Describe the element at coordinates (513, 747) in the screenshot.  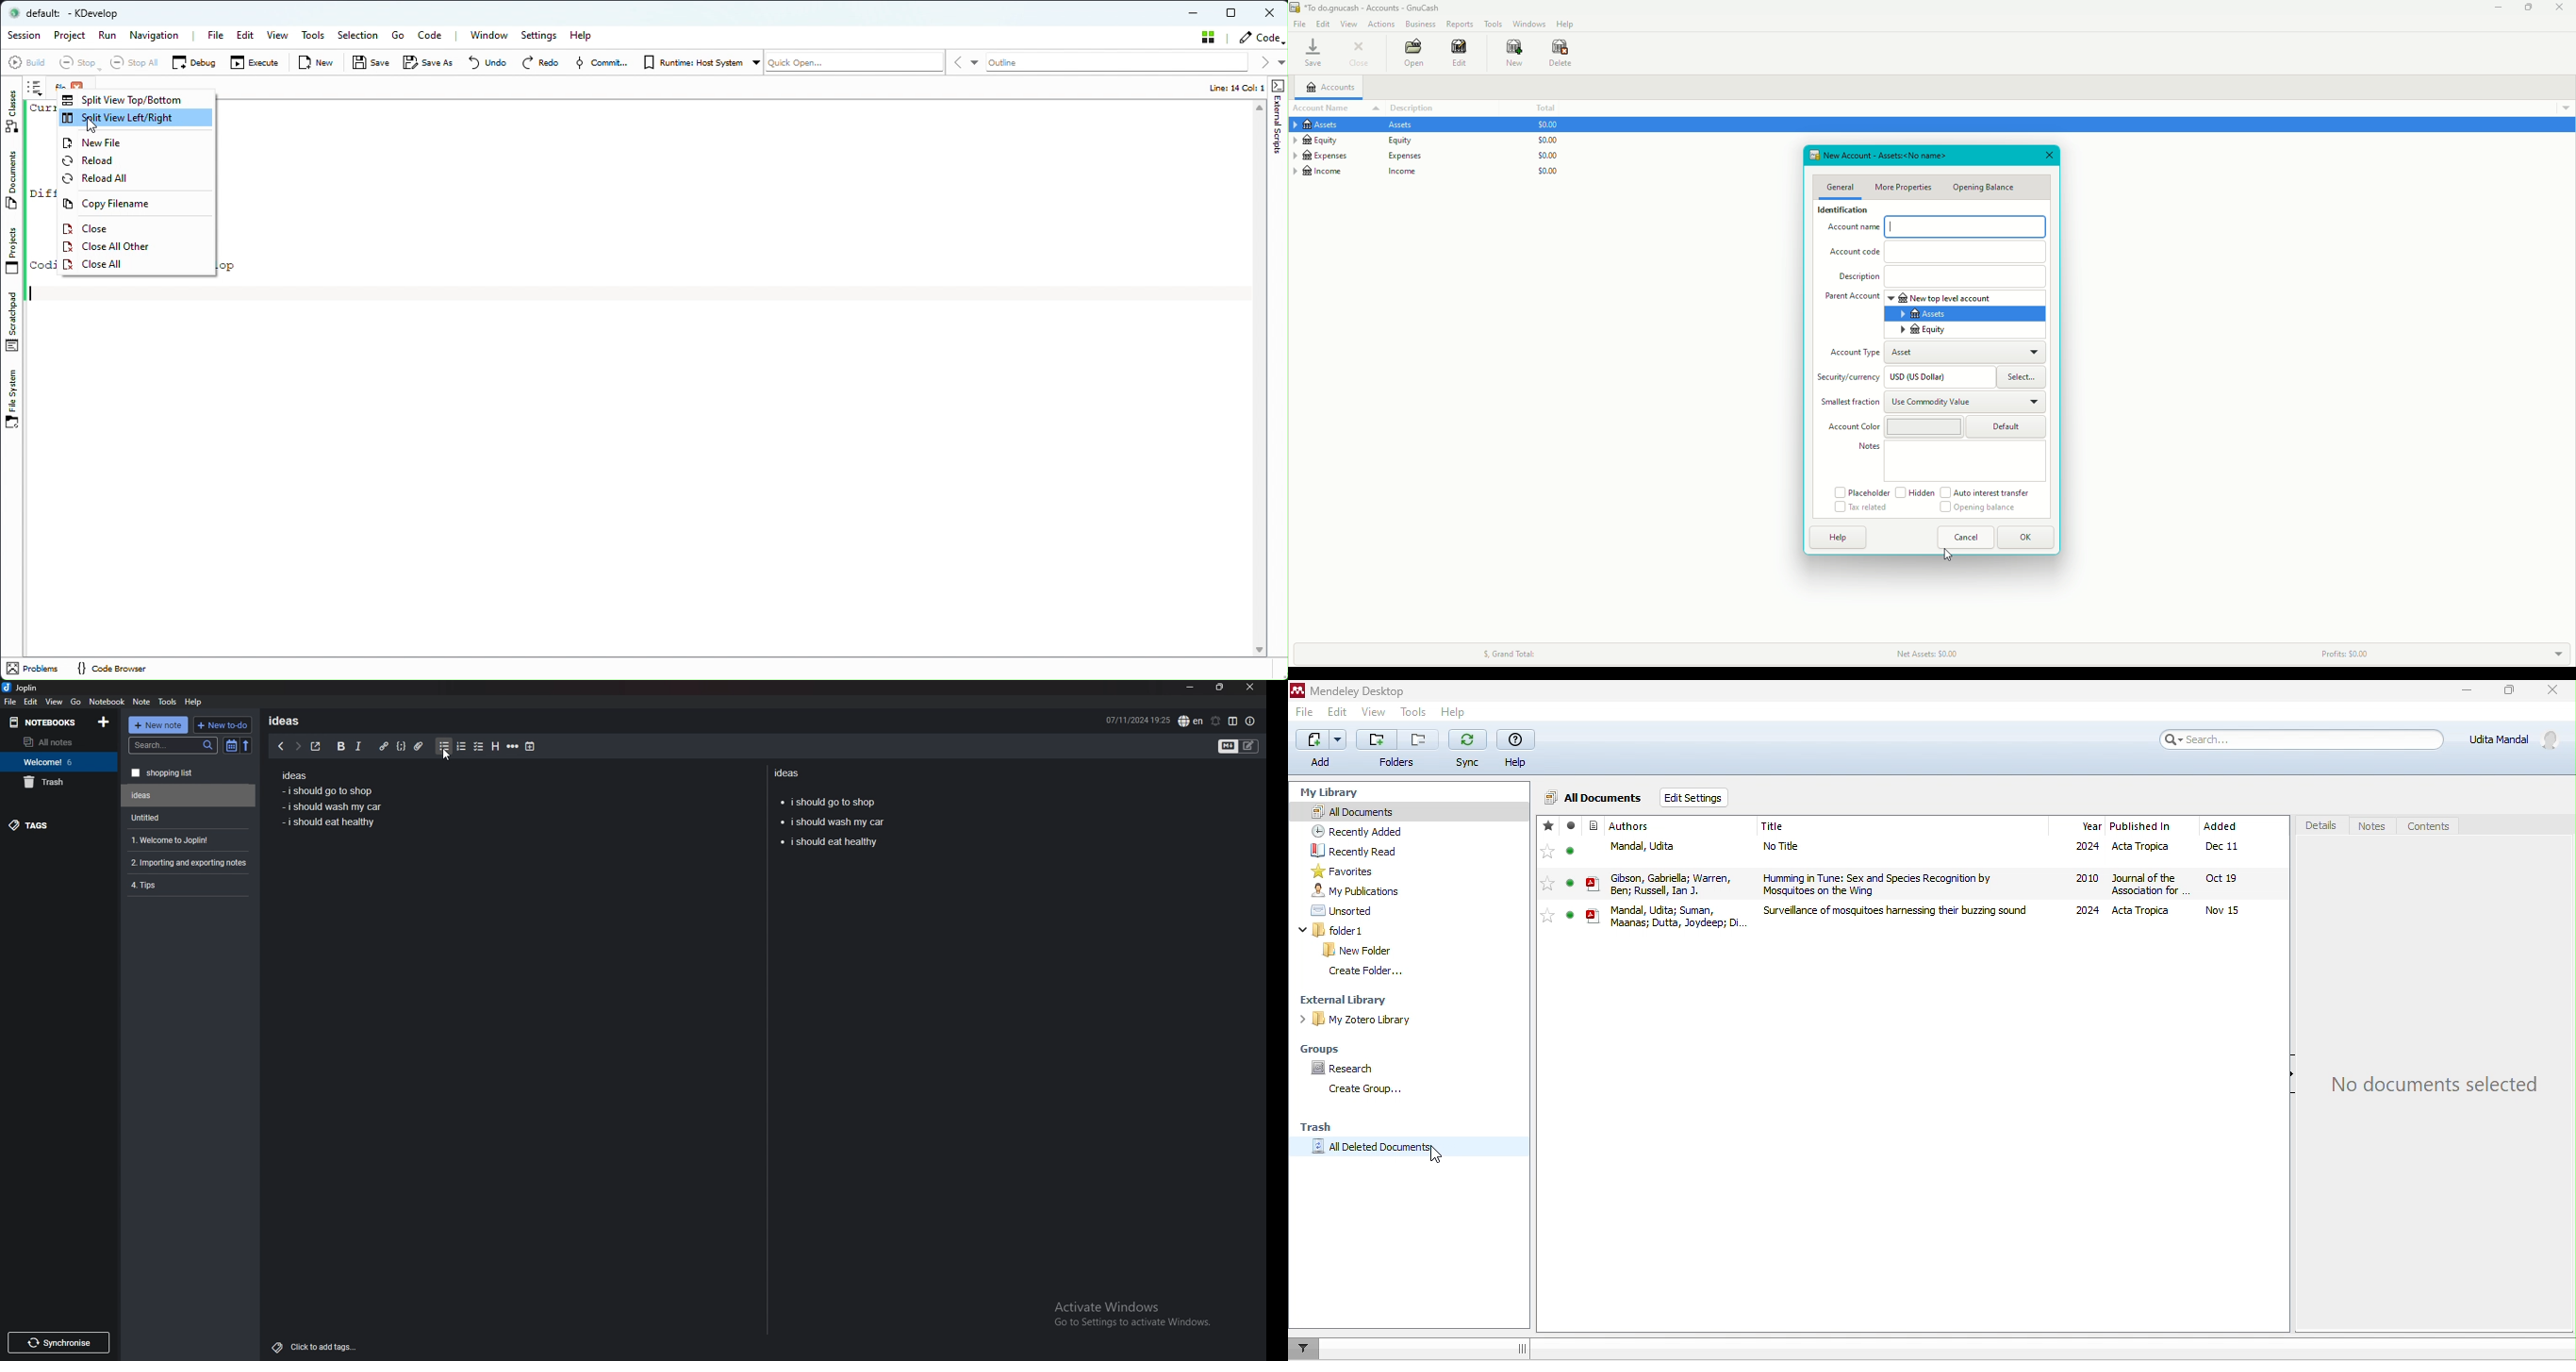
I see `horizontal rule` at that location.